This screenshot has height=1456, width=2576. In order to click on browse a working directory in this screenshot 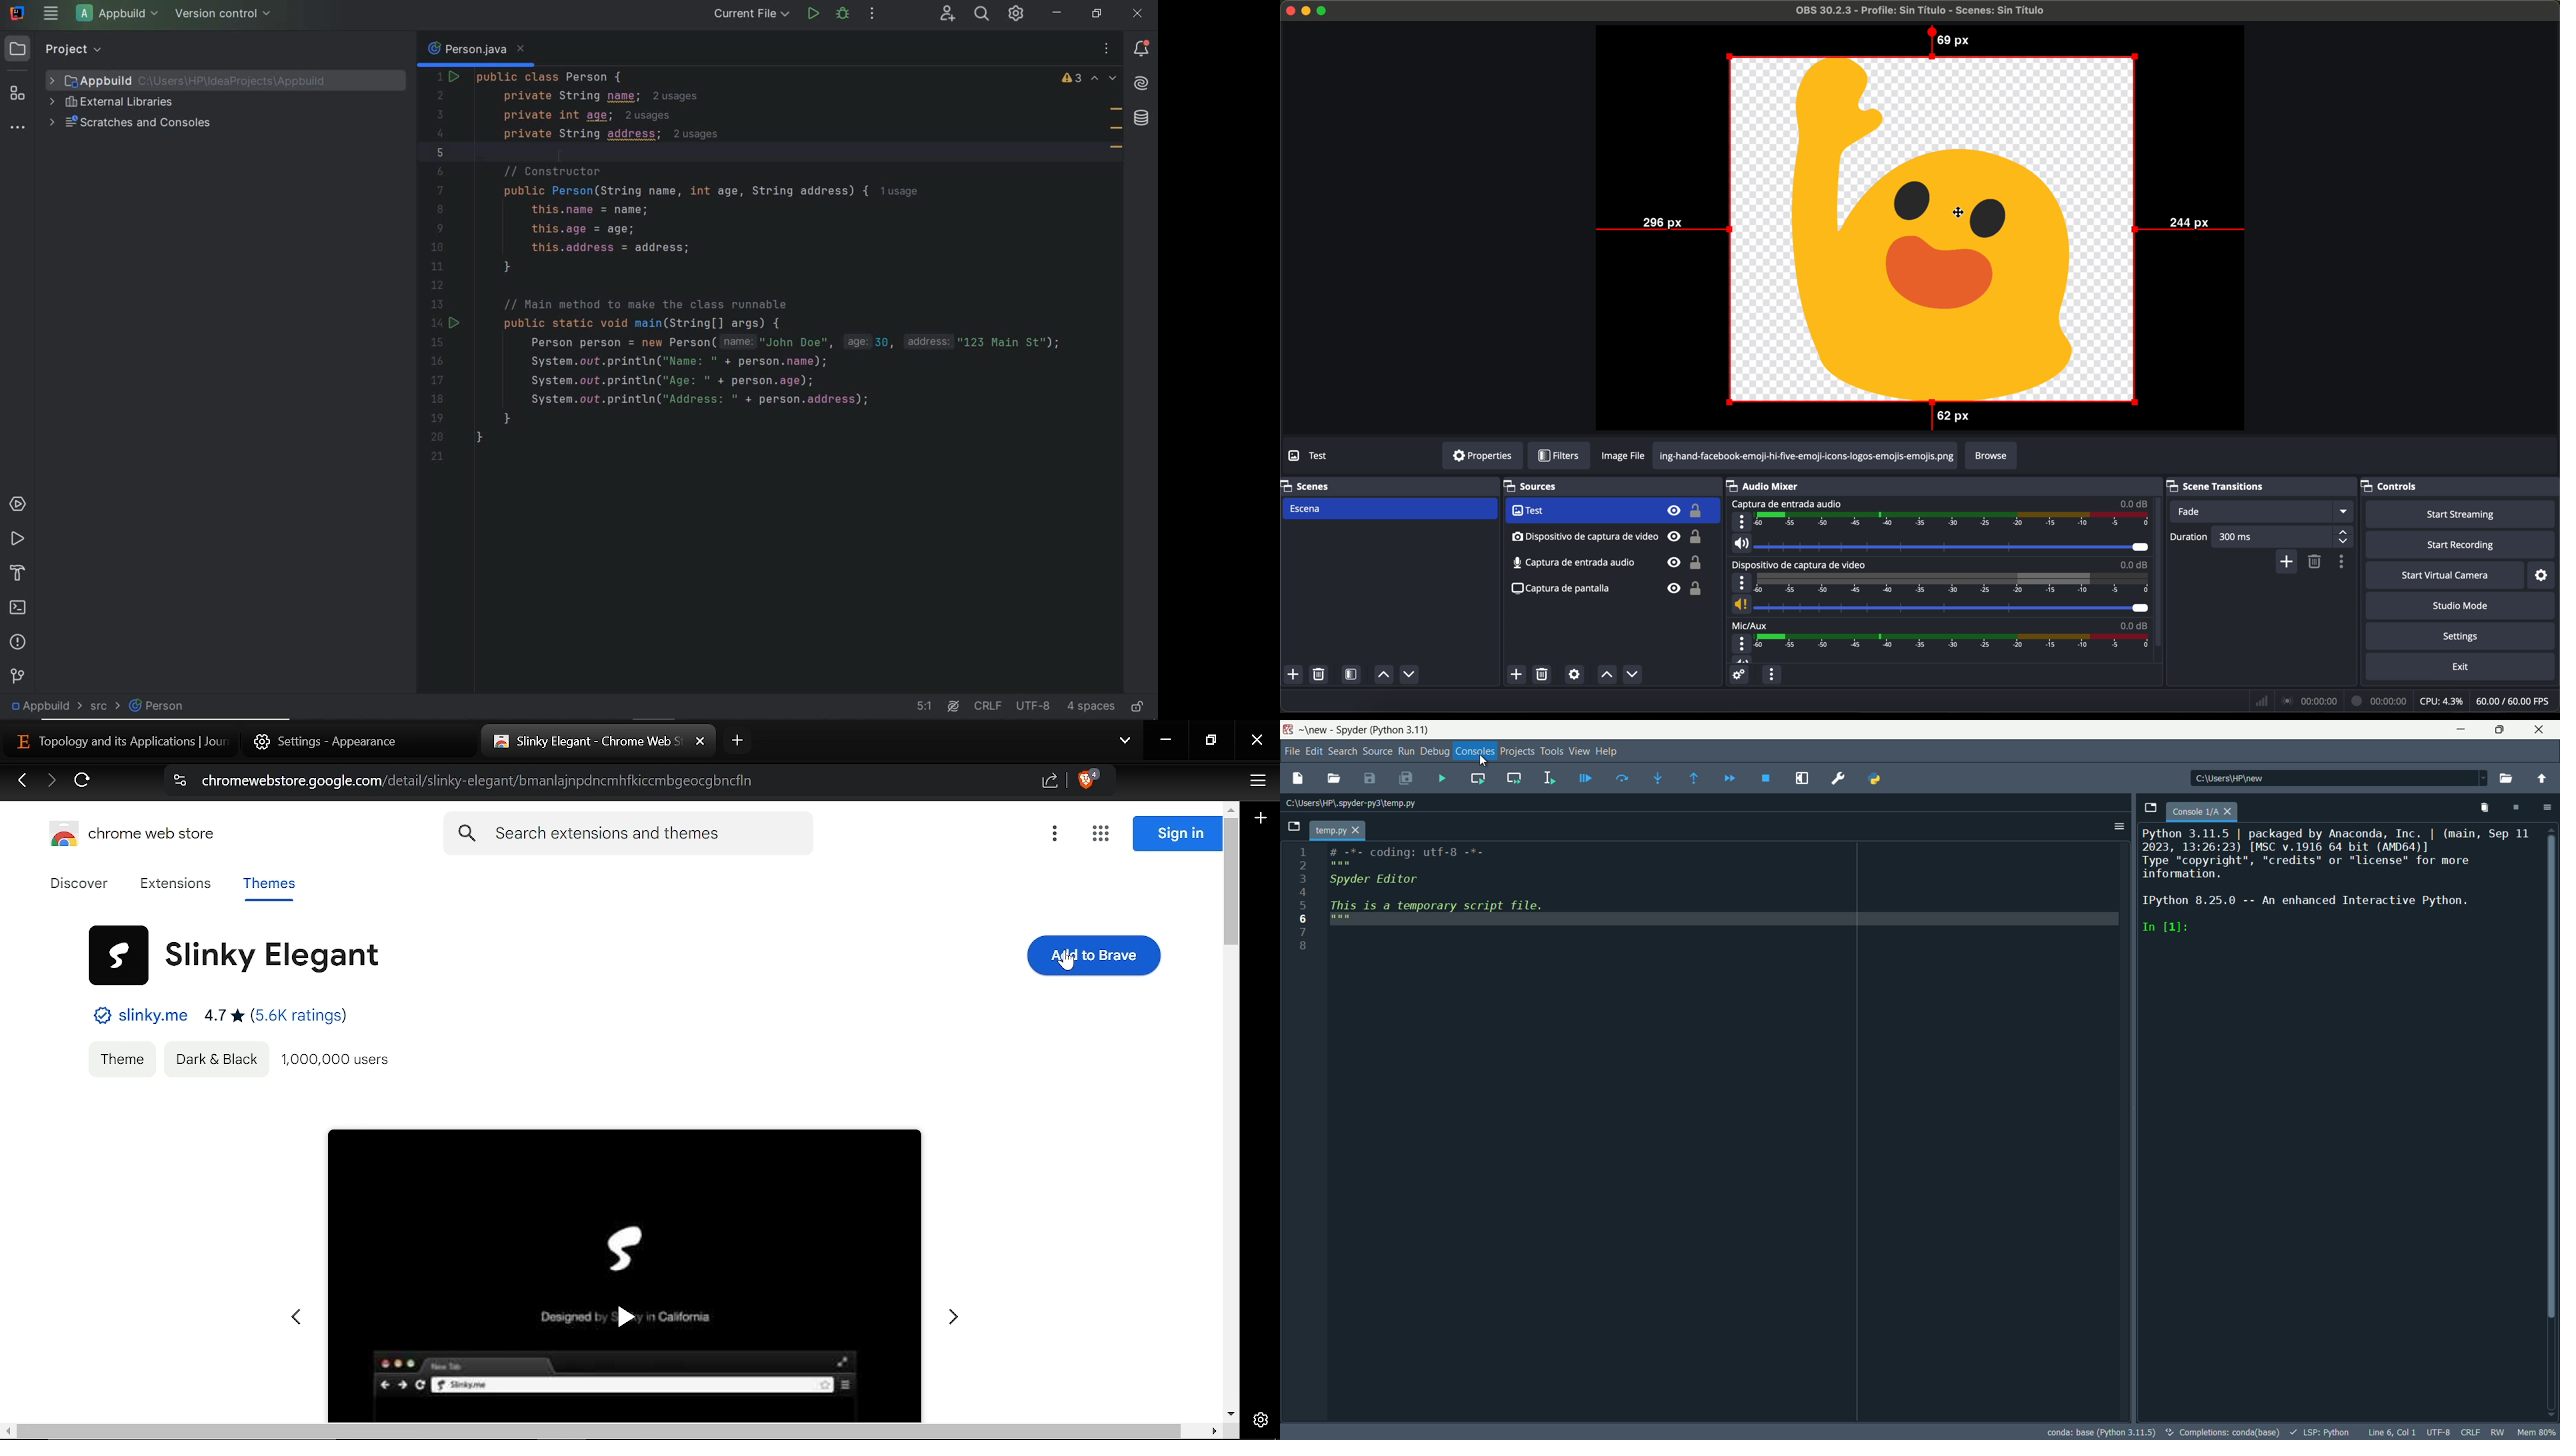, I will do `click(2507, 780)`.